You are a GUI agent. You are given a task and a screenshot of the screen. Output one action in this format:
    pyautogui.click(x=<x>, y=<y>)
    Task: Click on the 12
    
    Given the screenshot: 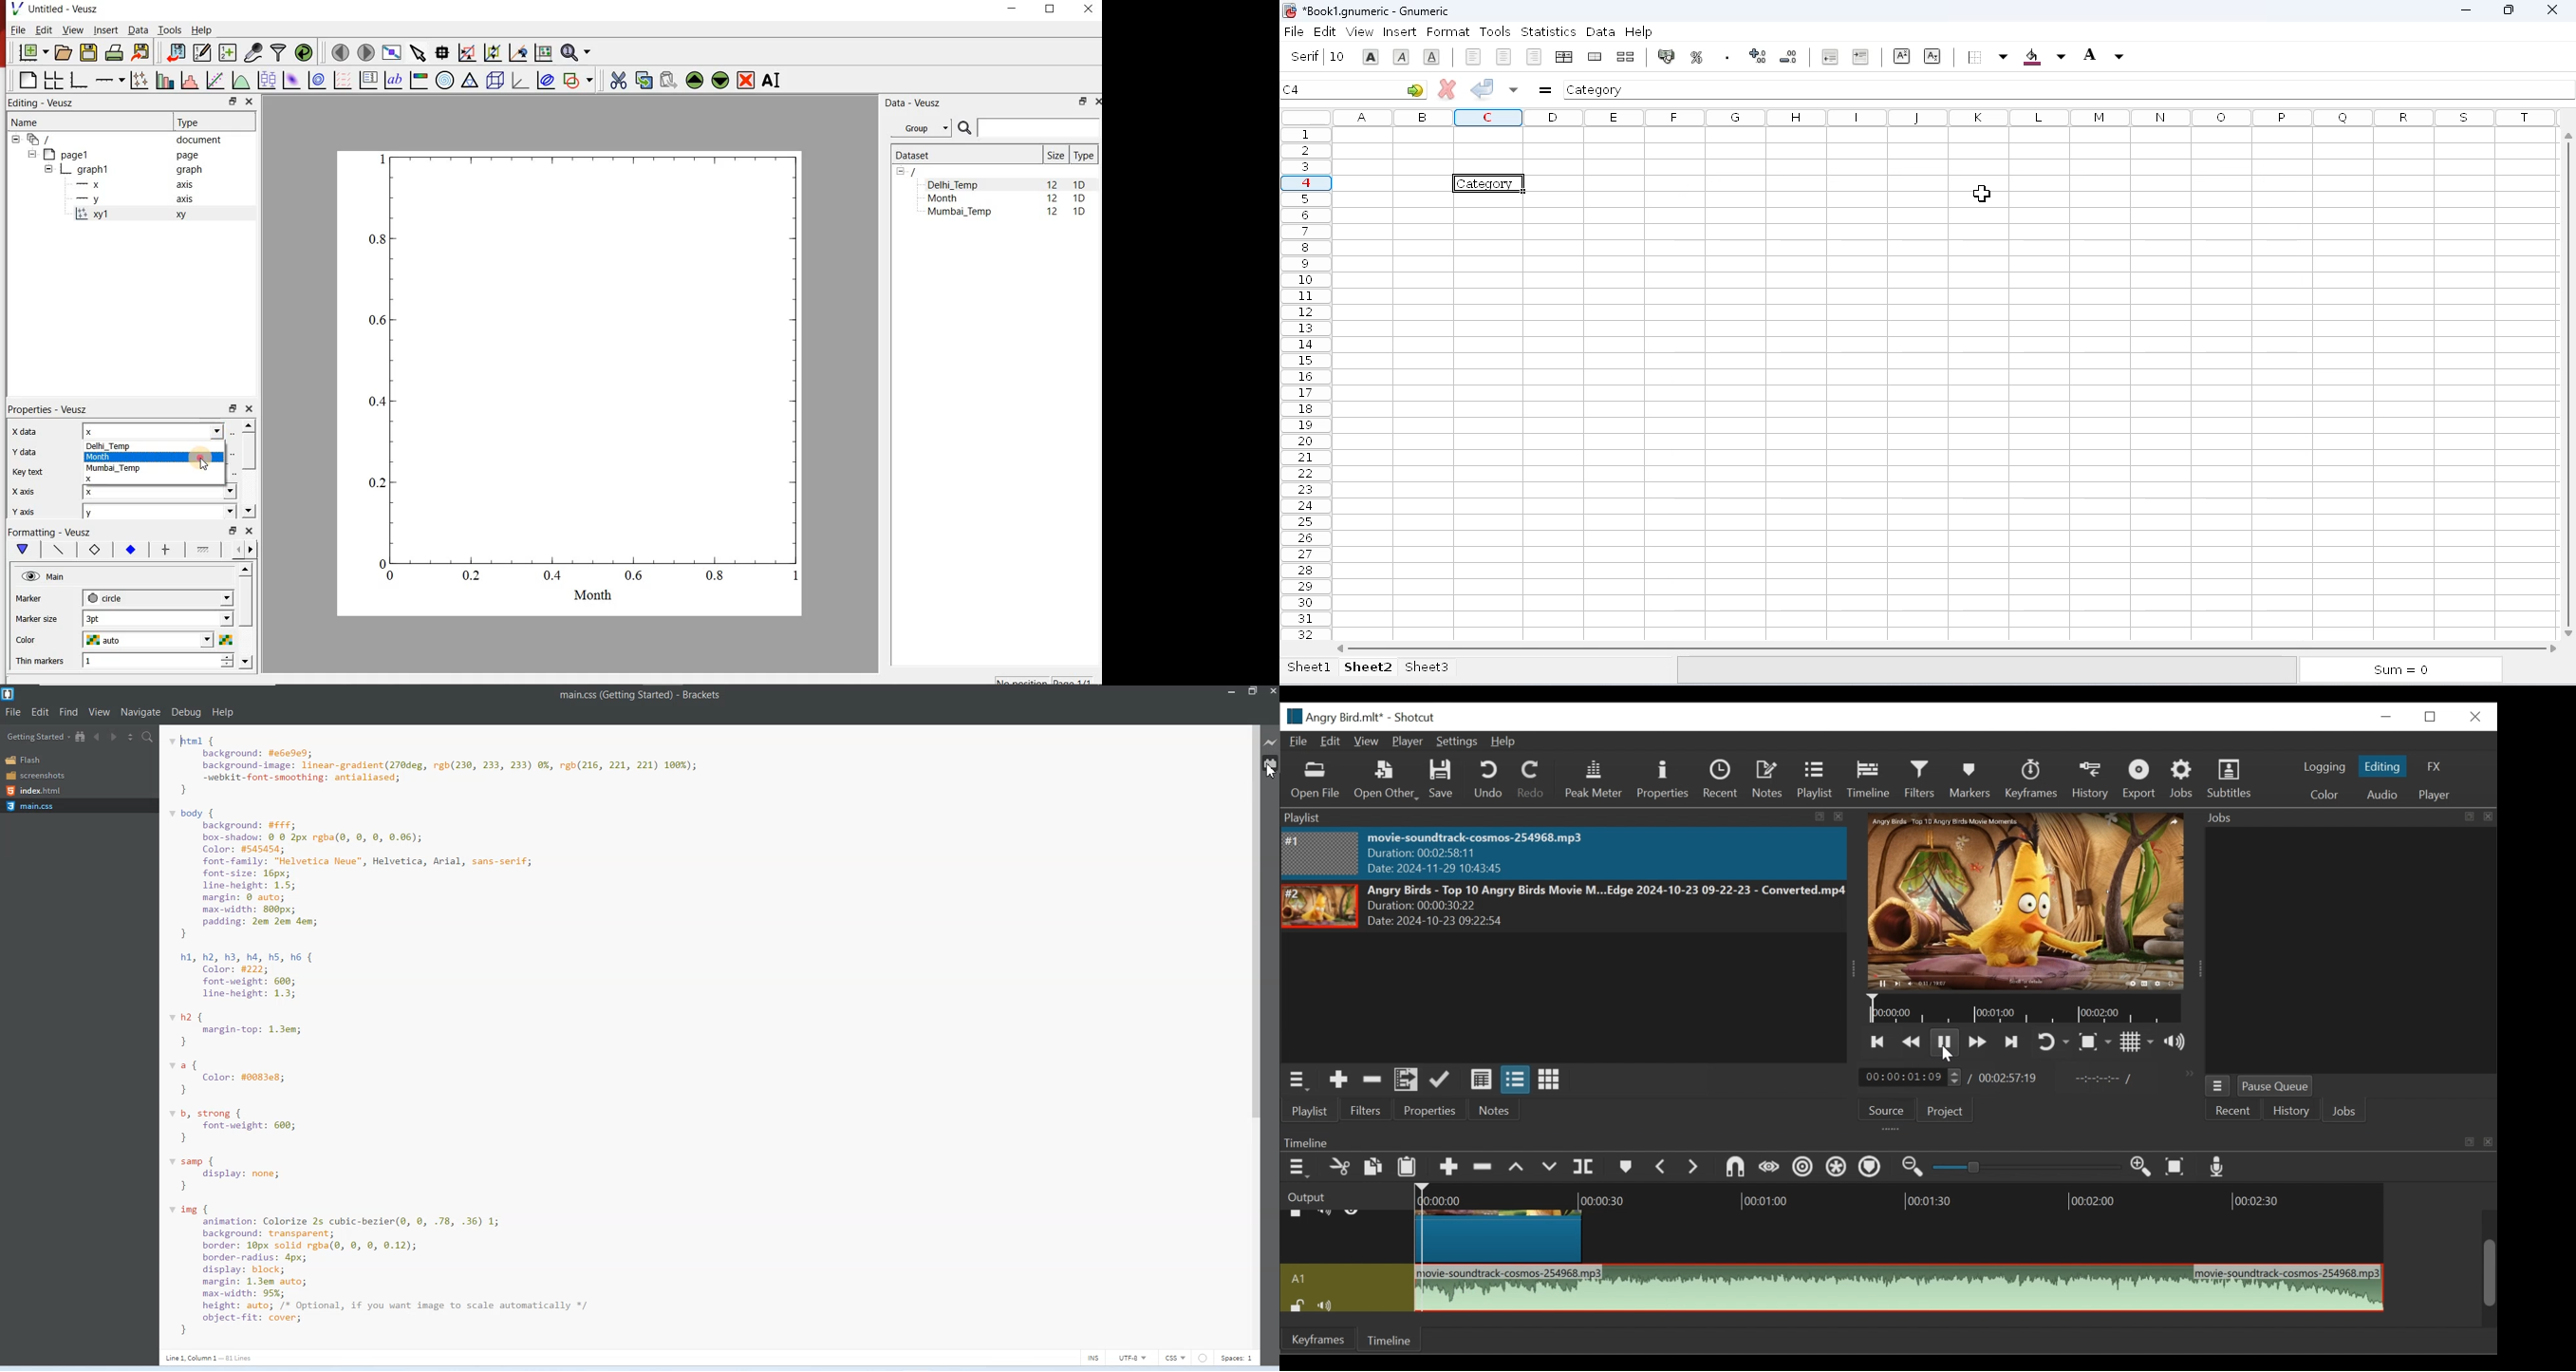 What is the action you would take?
    pyautogui.click(x=1053, y=200)
    